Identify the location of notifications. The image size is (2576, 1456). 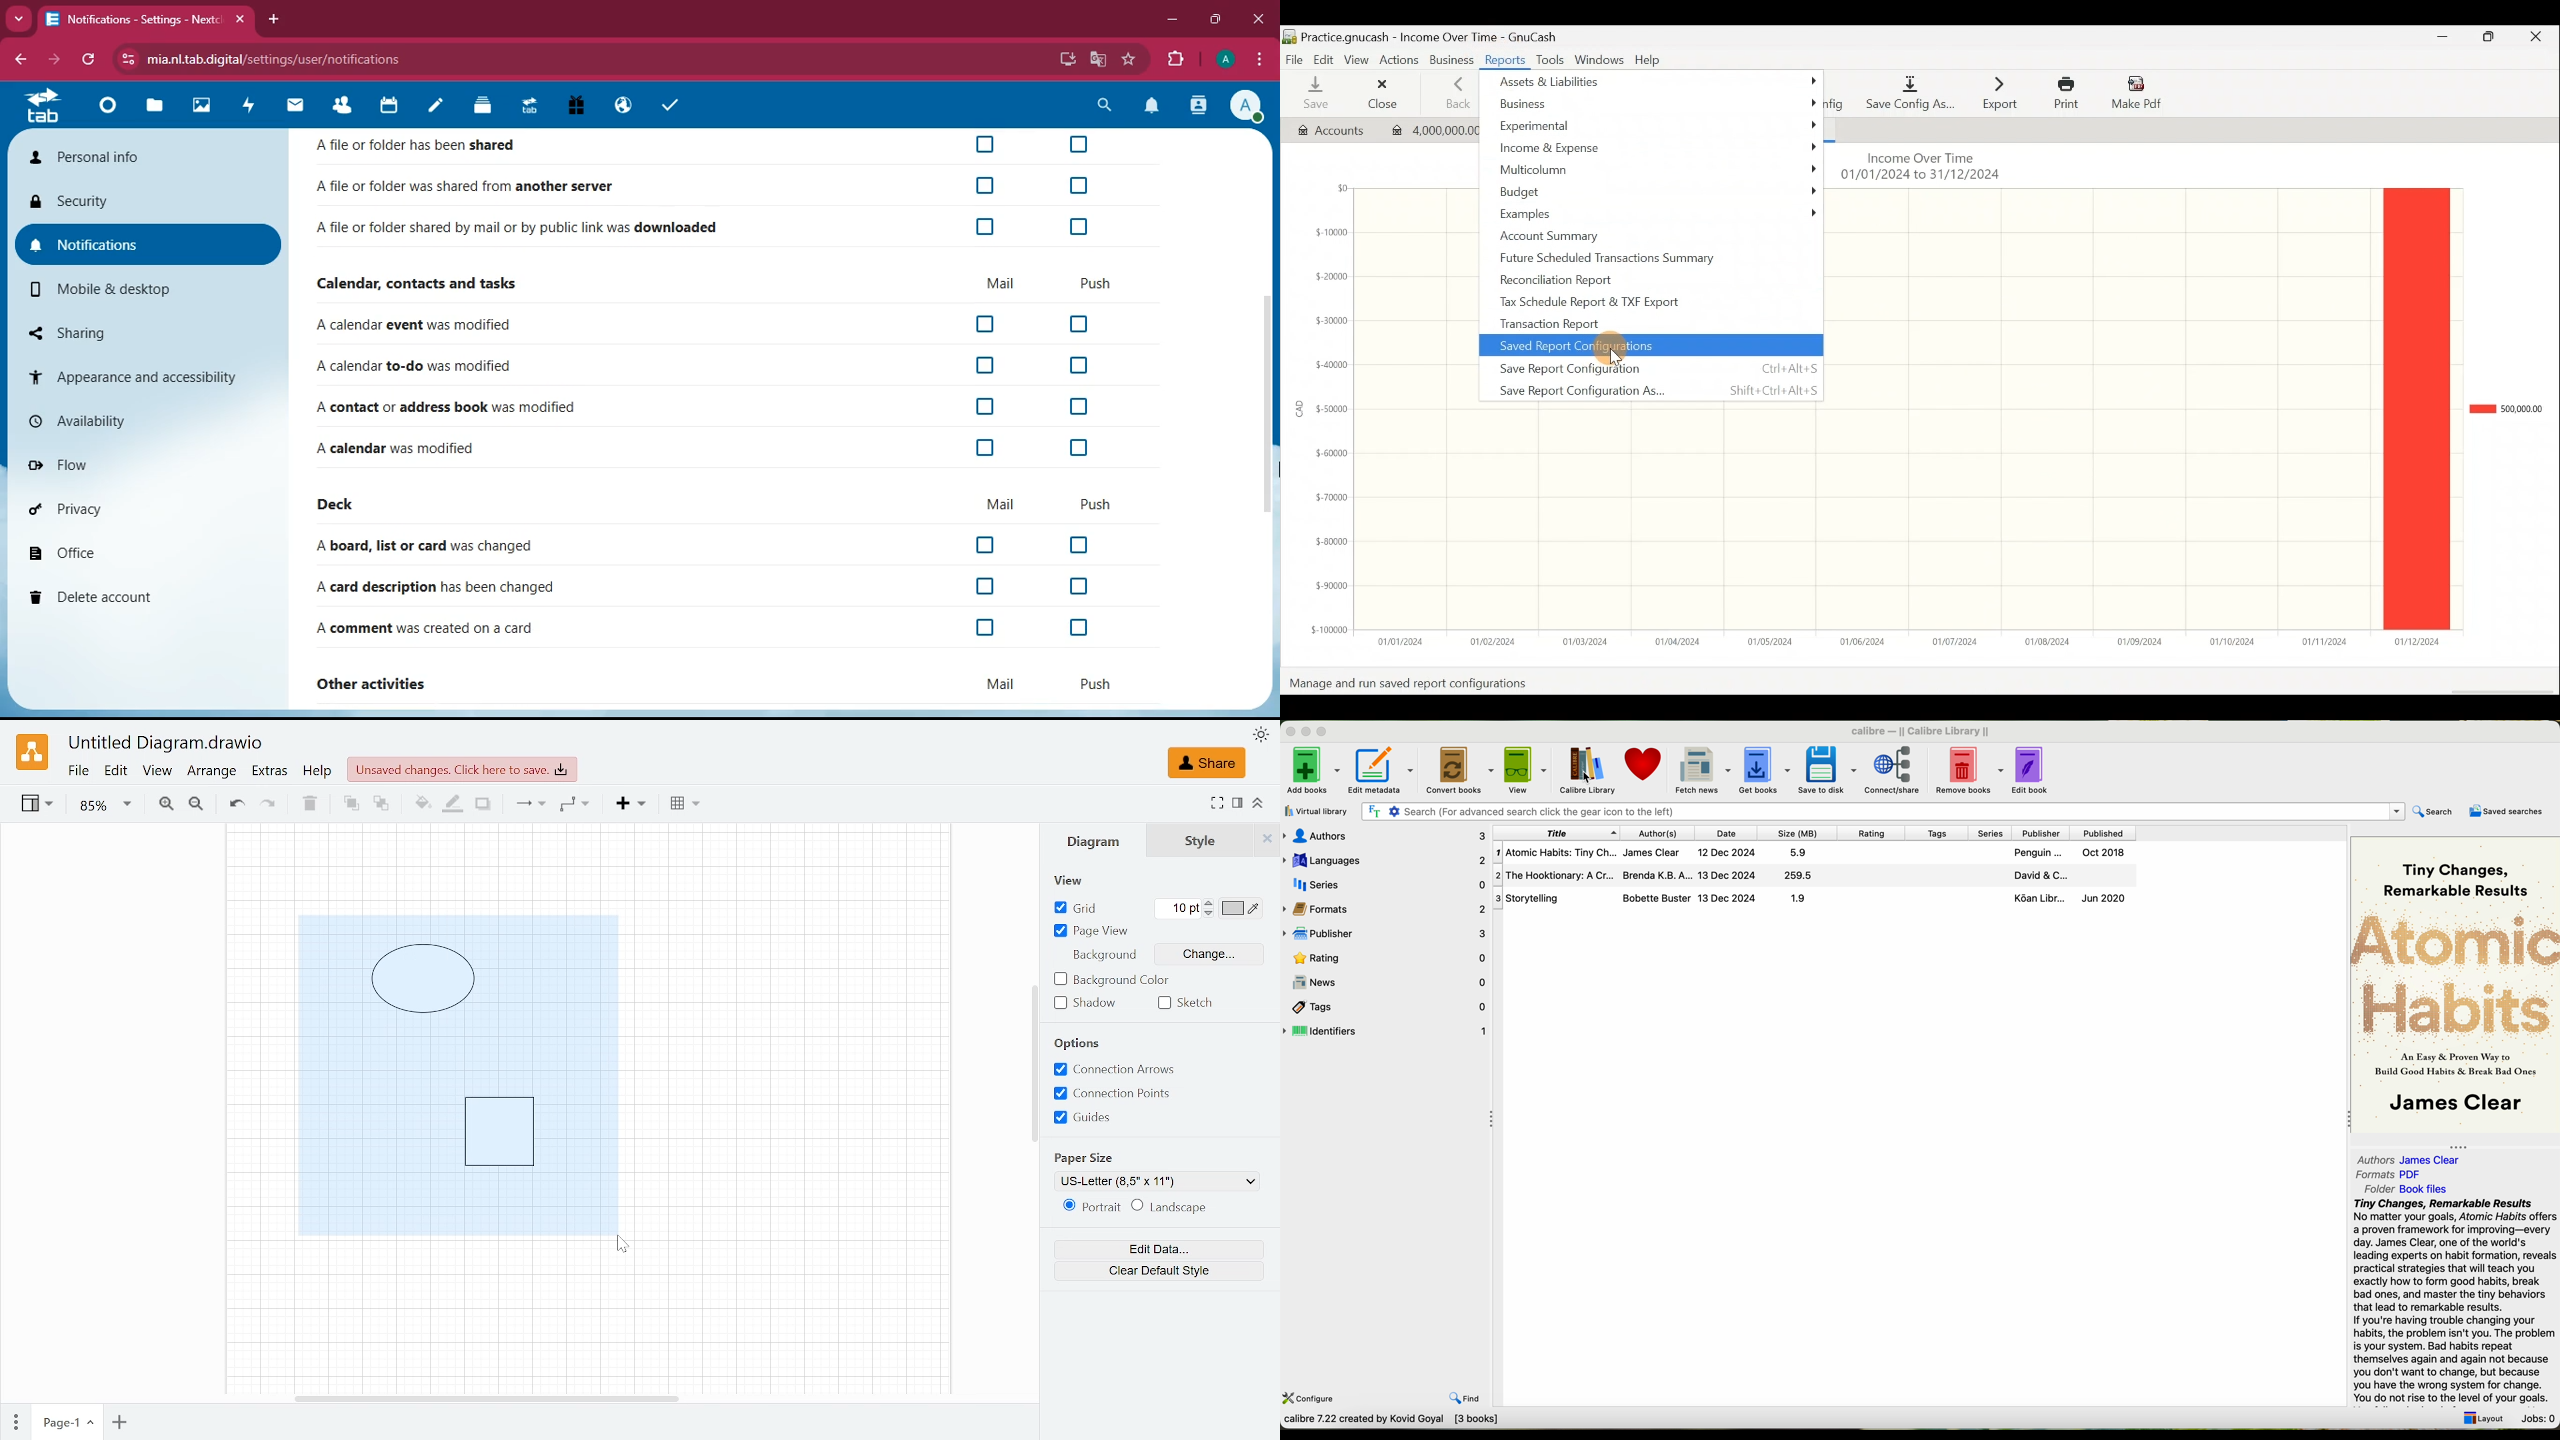
(1149, 107).